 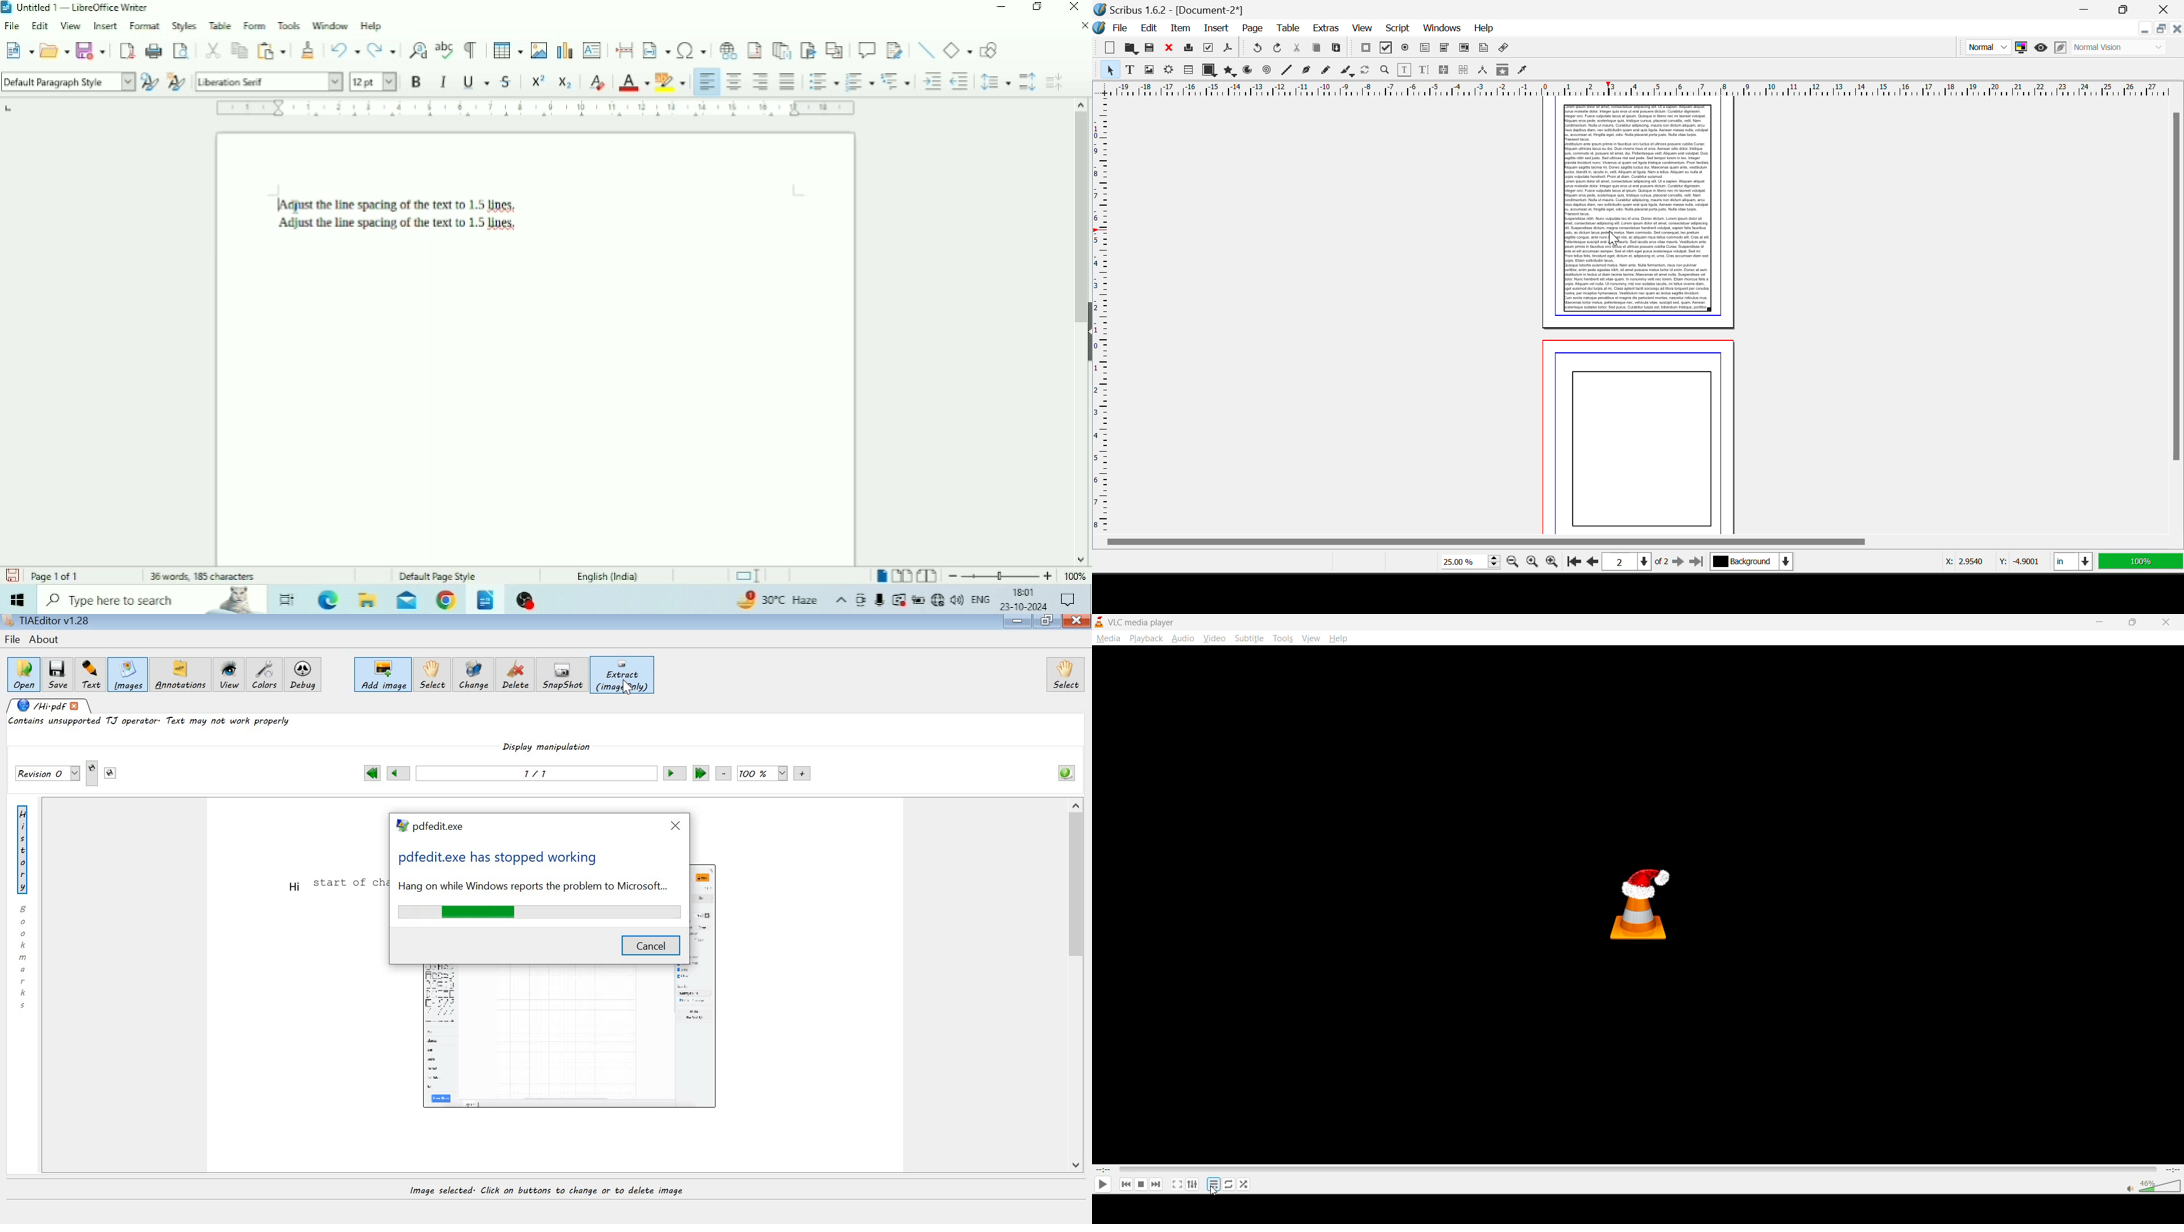 I want to click on Windows, so click(x=17, y=600).